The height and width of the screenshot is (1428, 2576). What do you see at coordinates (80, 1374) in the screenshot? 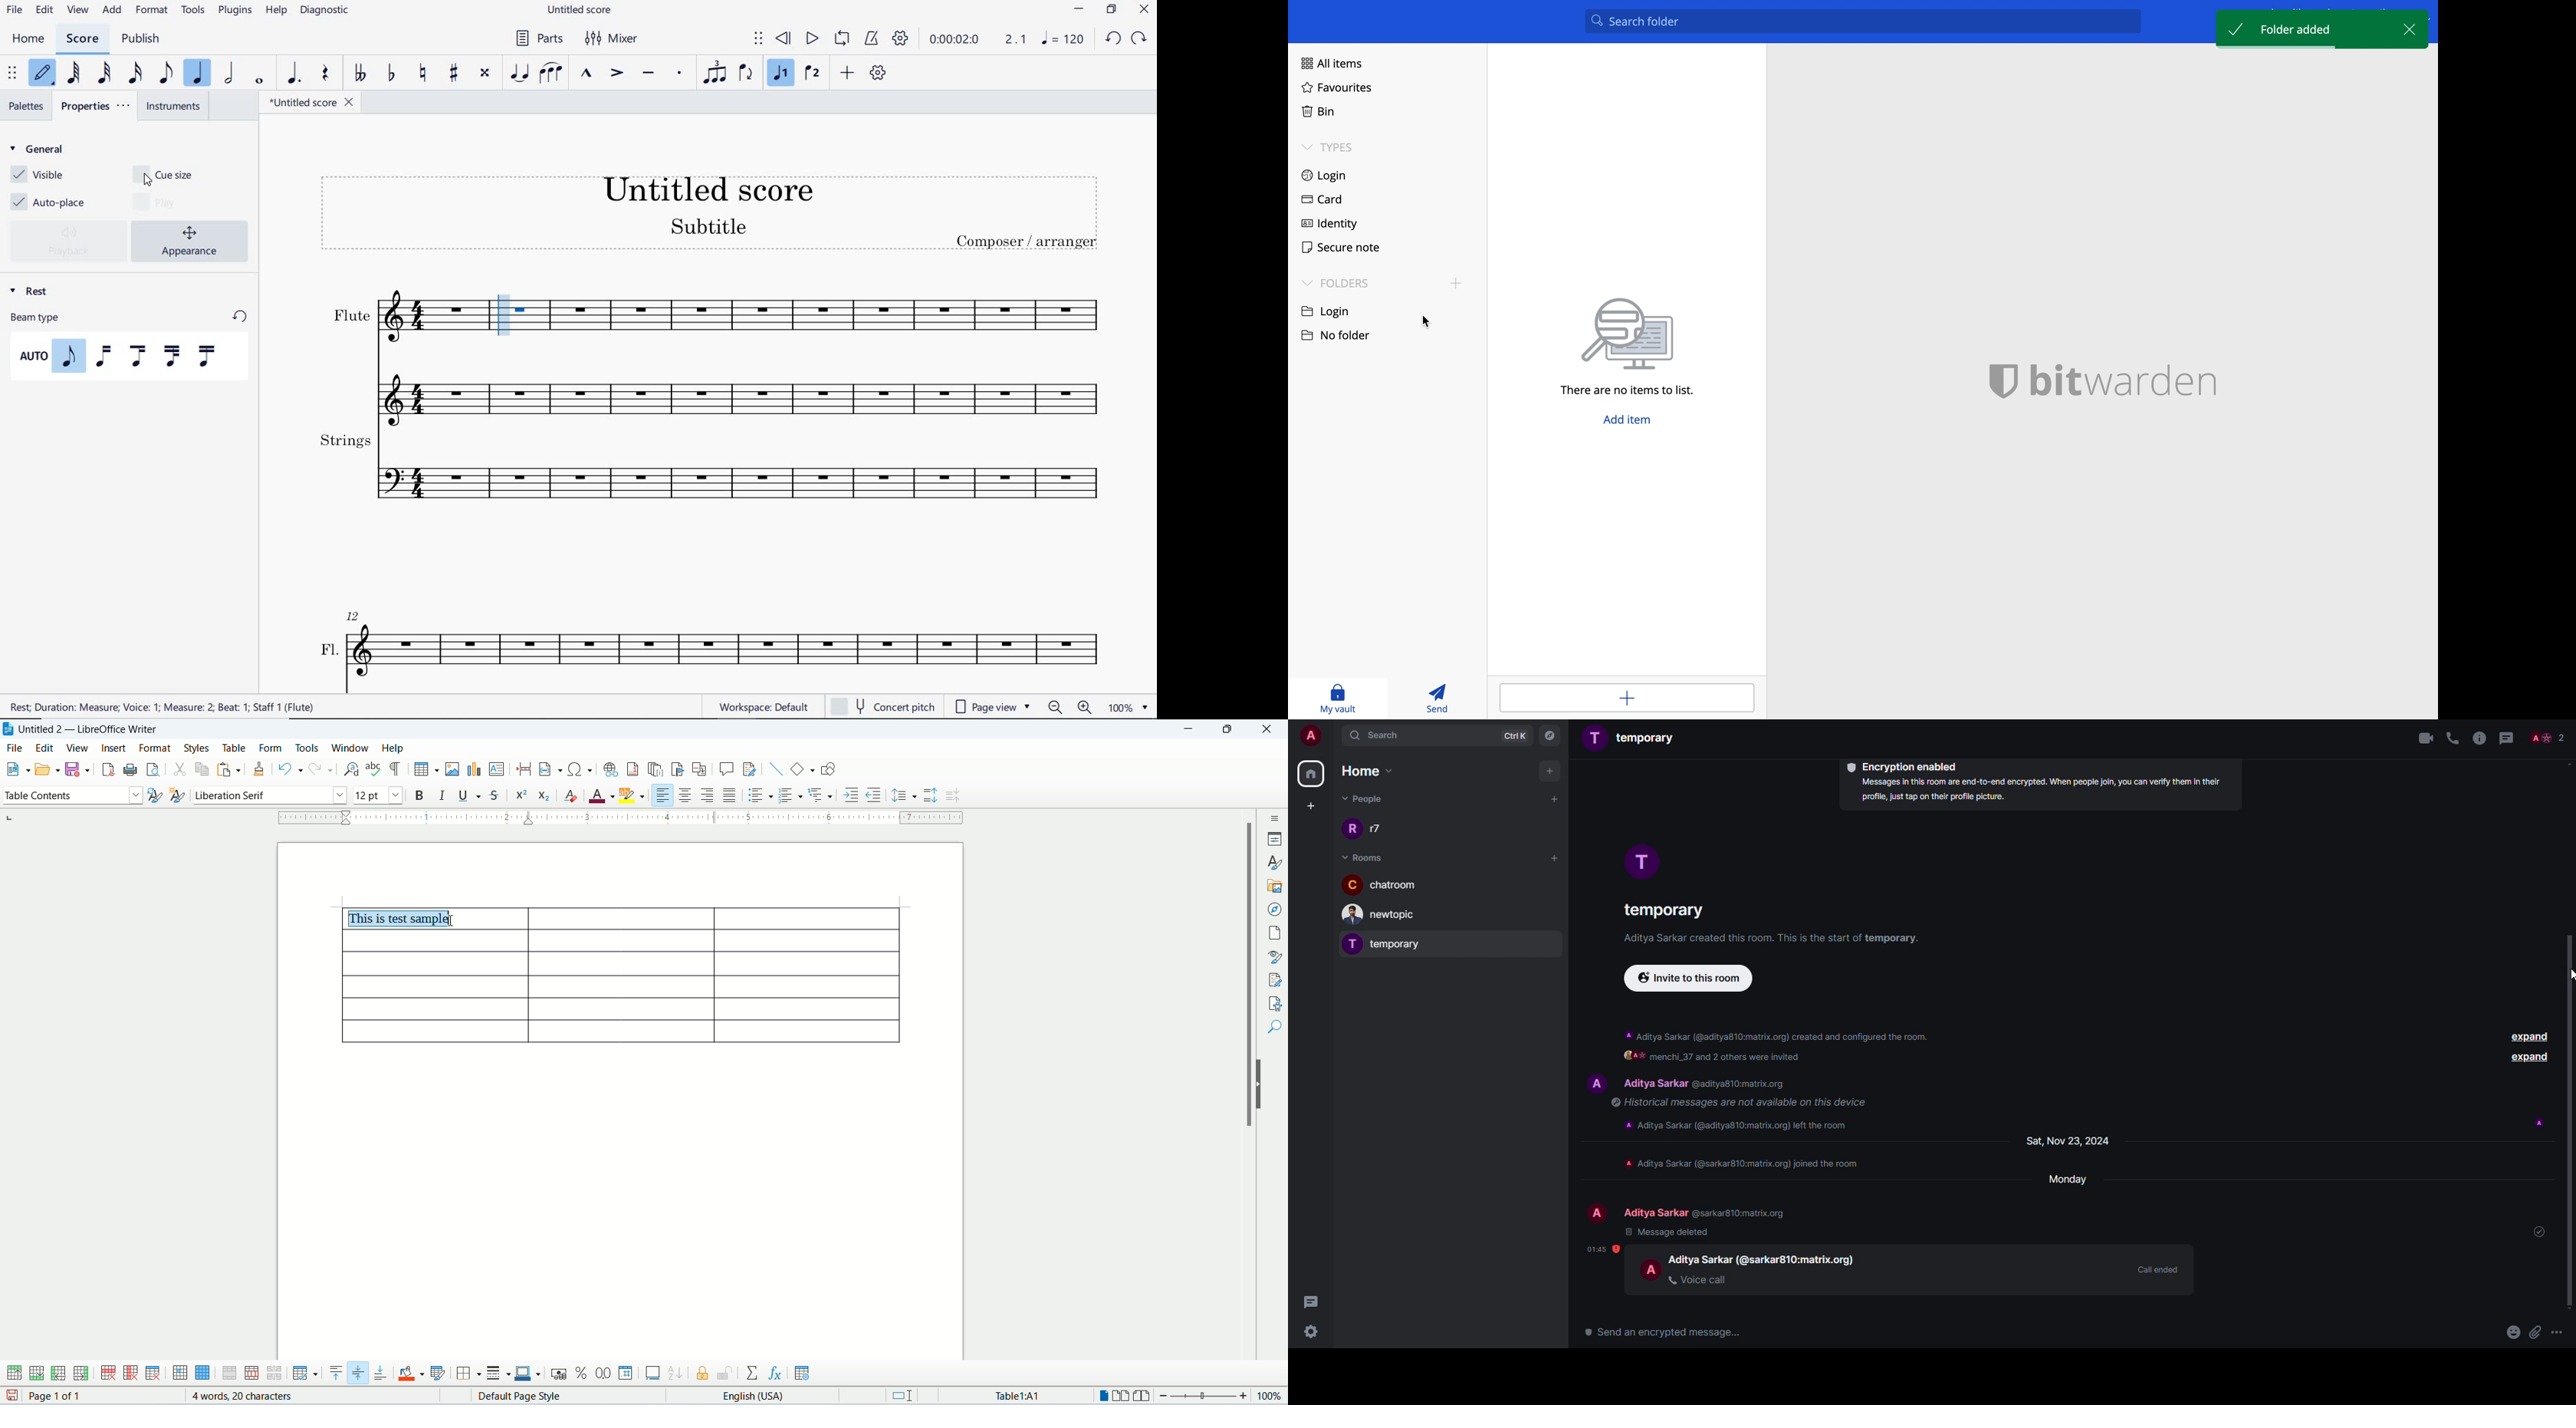
I see `inser columns after` at bounding box center [80, 1374].